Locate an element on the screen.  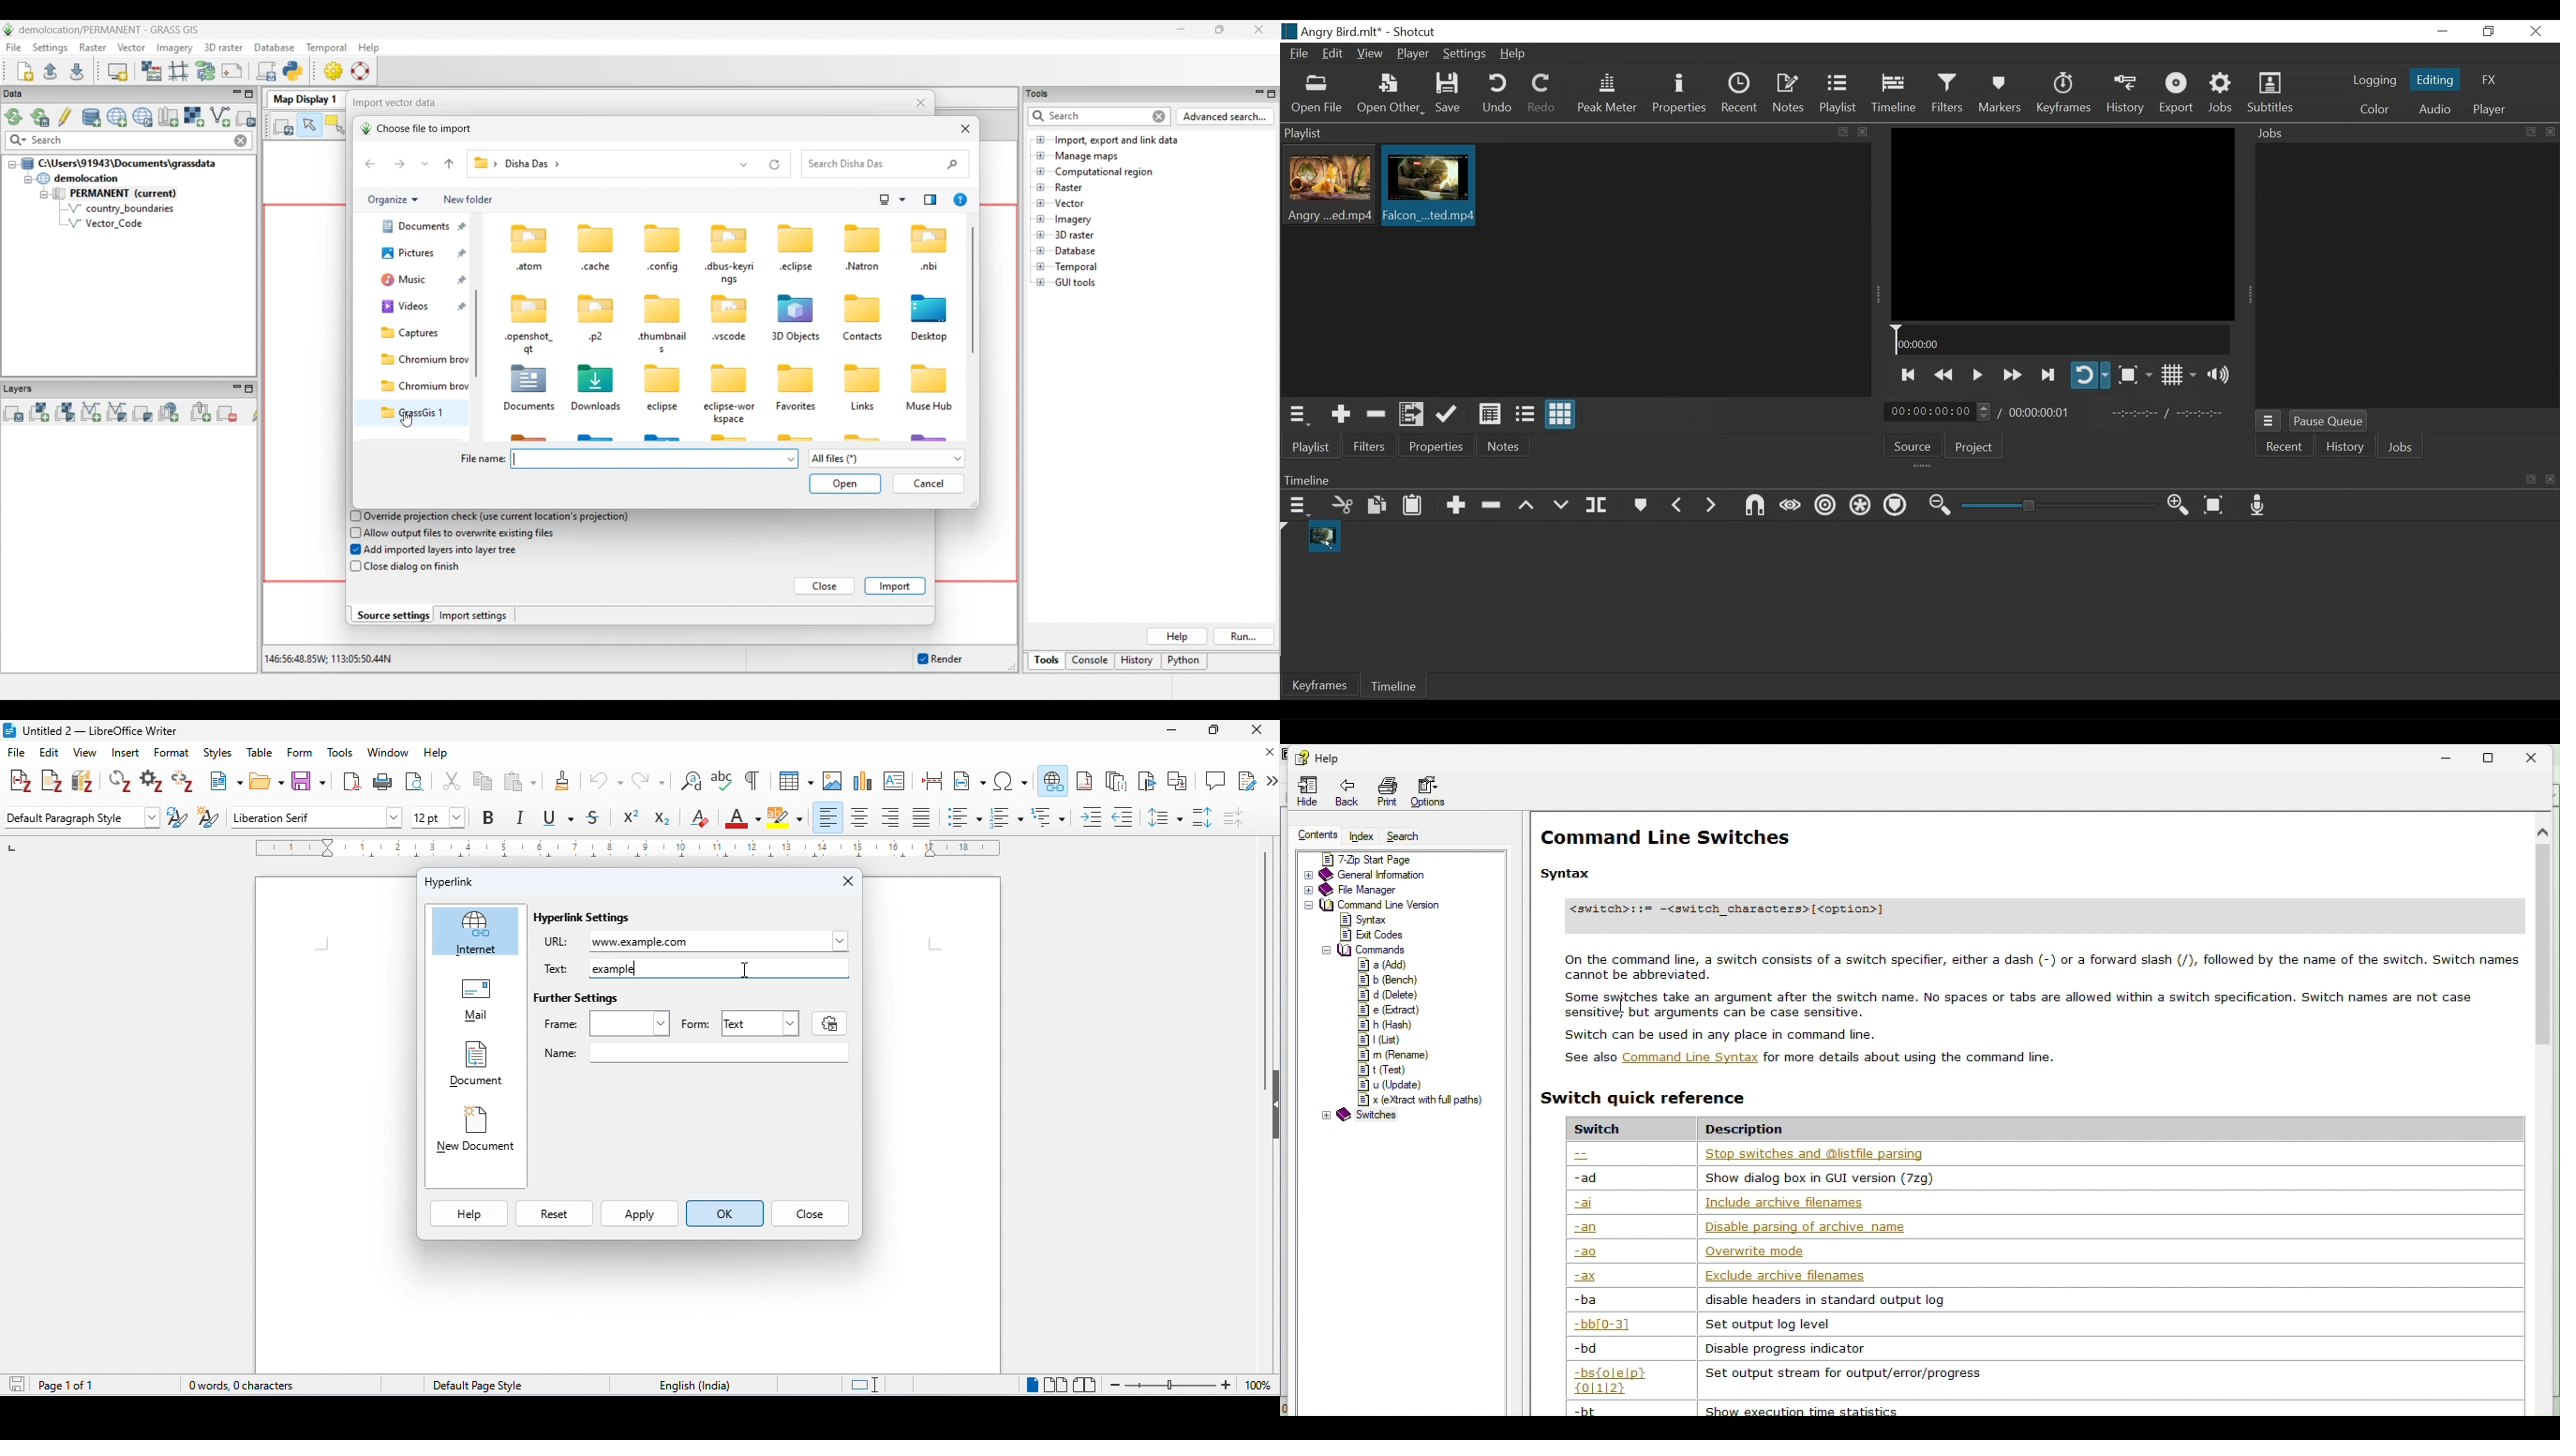
Audio is located at coordinates (2434, 111).